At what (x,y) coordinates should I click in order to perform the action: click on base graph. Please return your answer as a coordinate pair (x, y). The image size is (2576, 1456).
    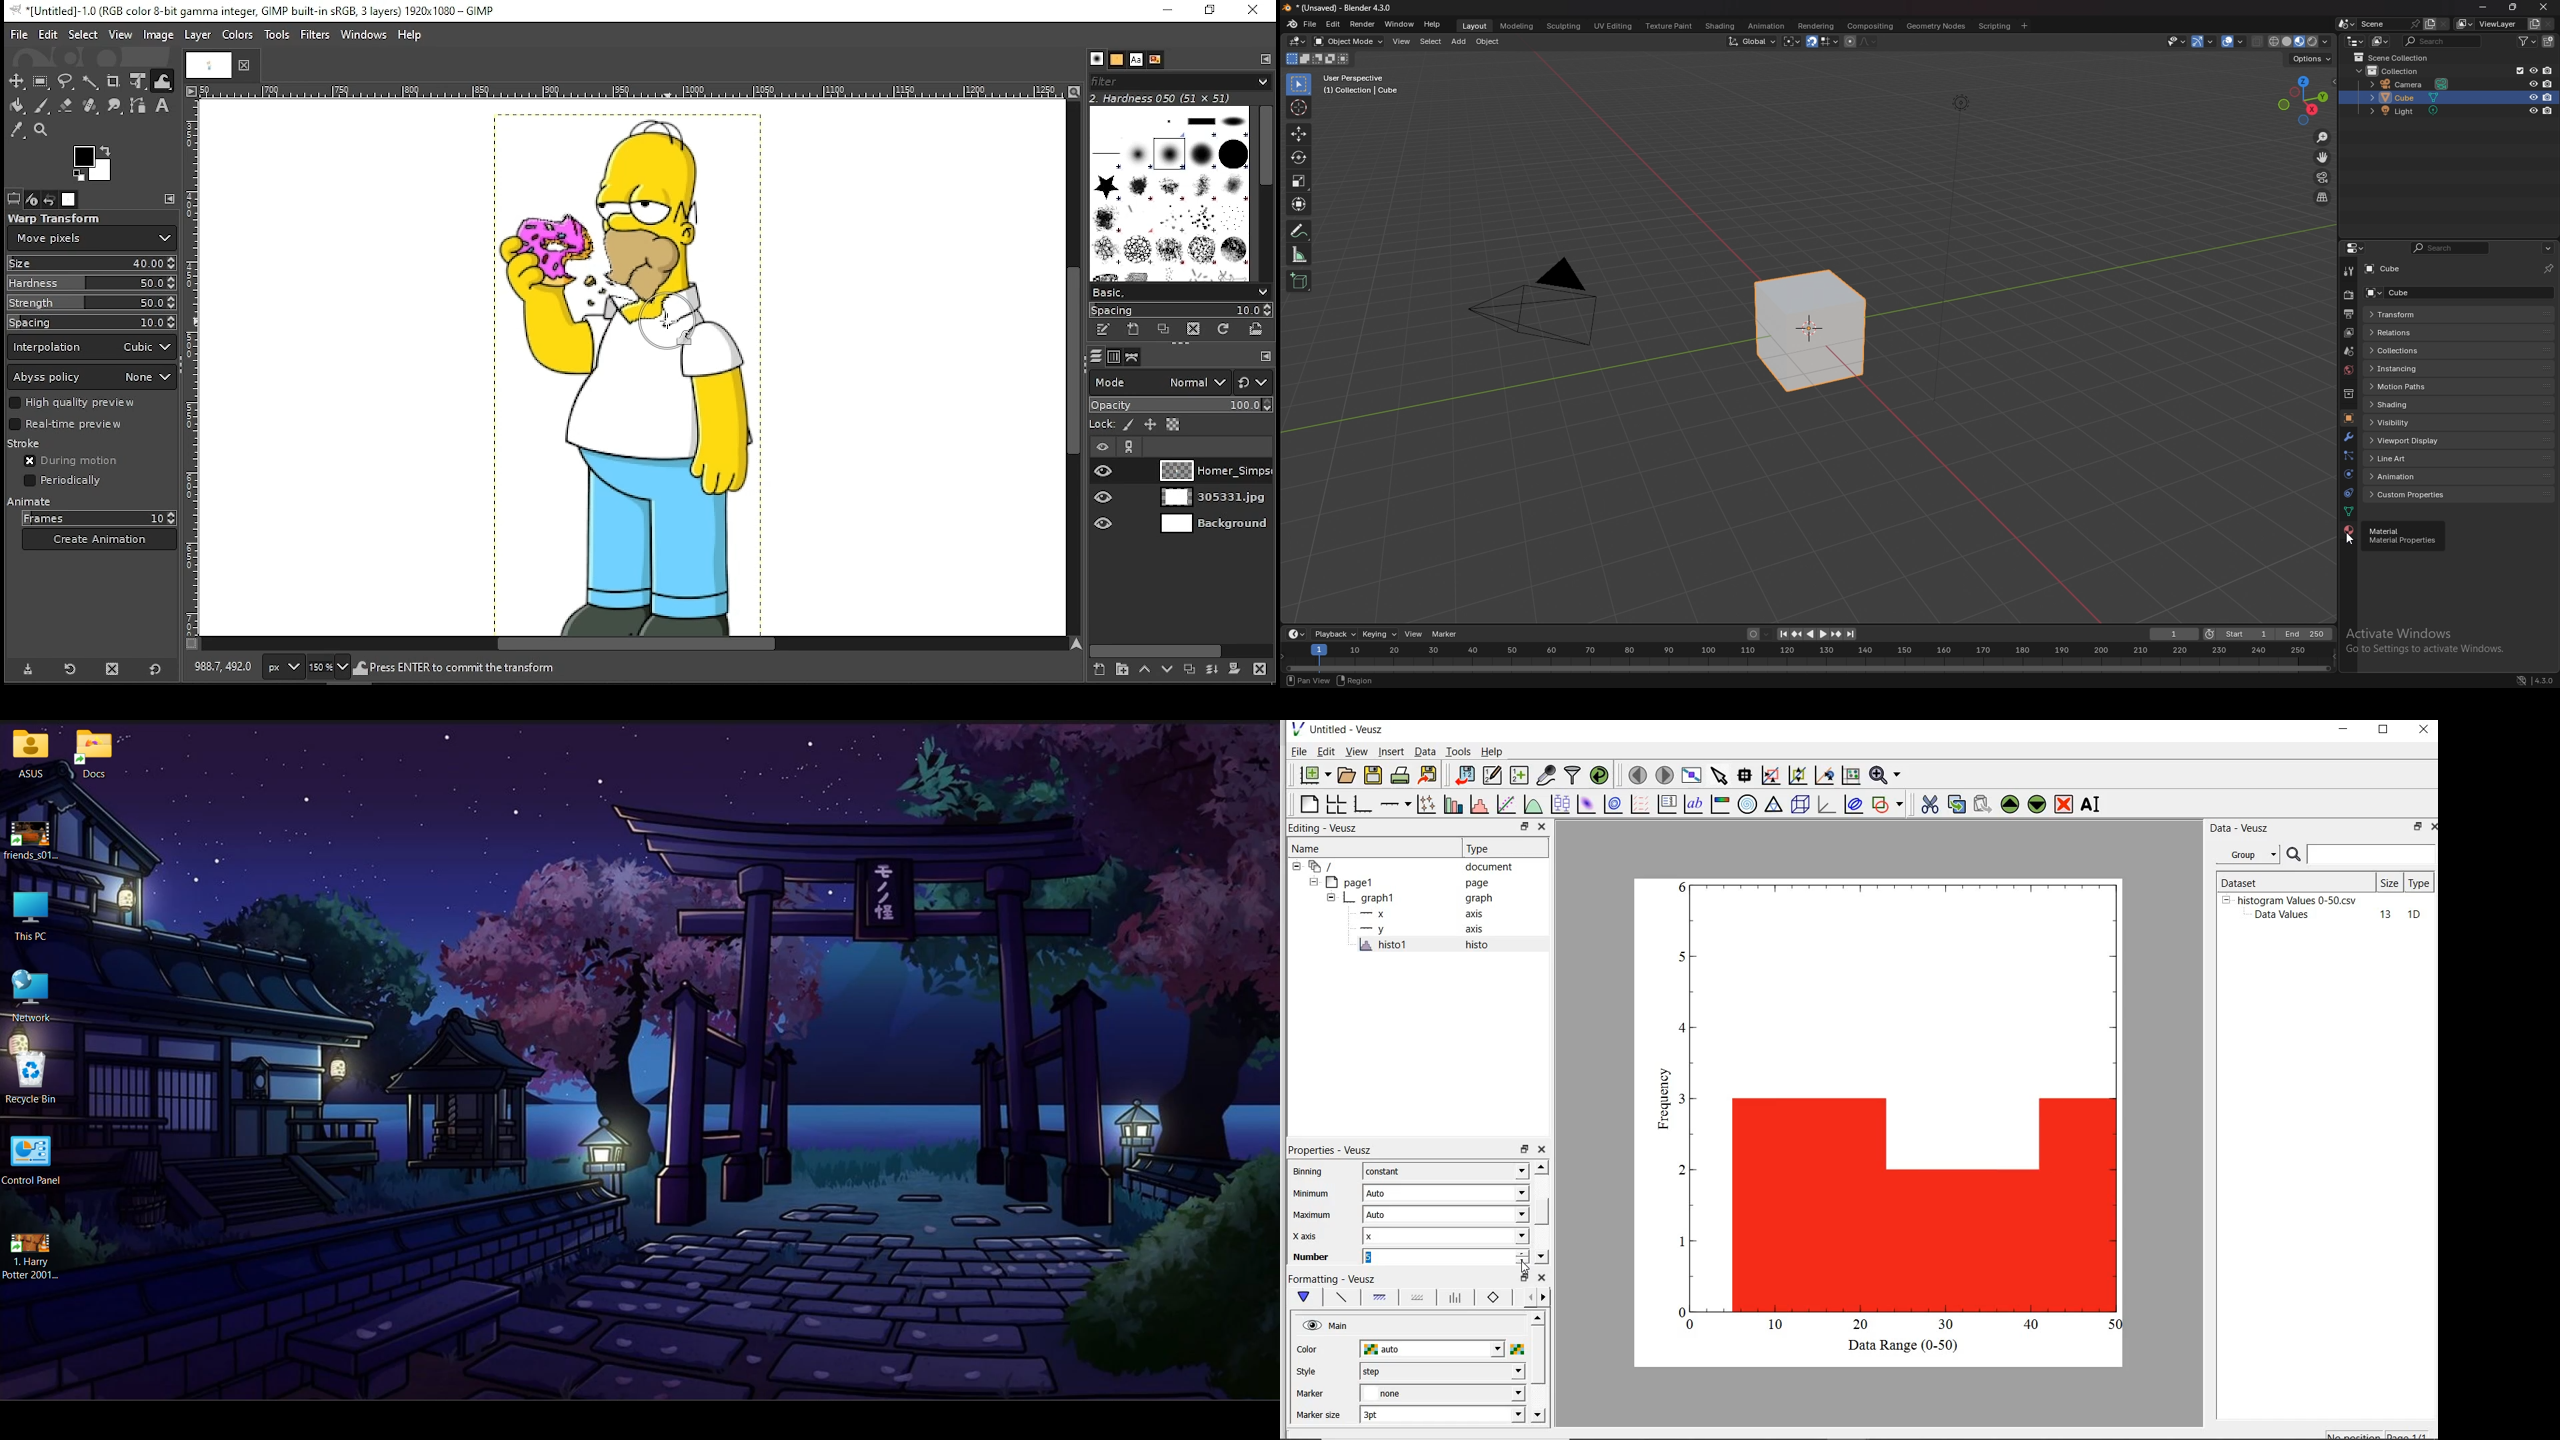
    Looking at the image, I should click on (1364, 804).